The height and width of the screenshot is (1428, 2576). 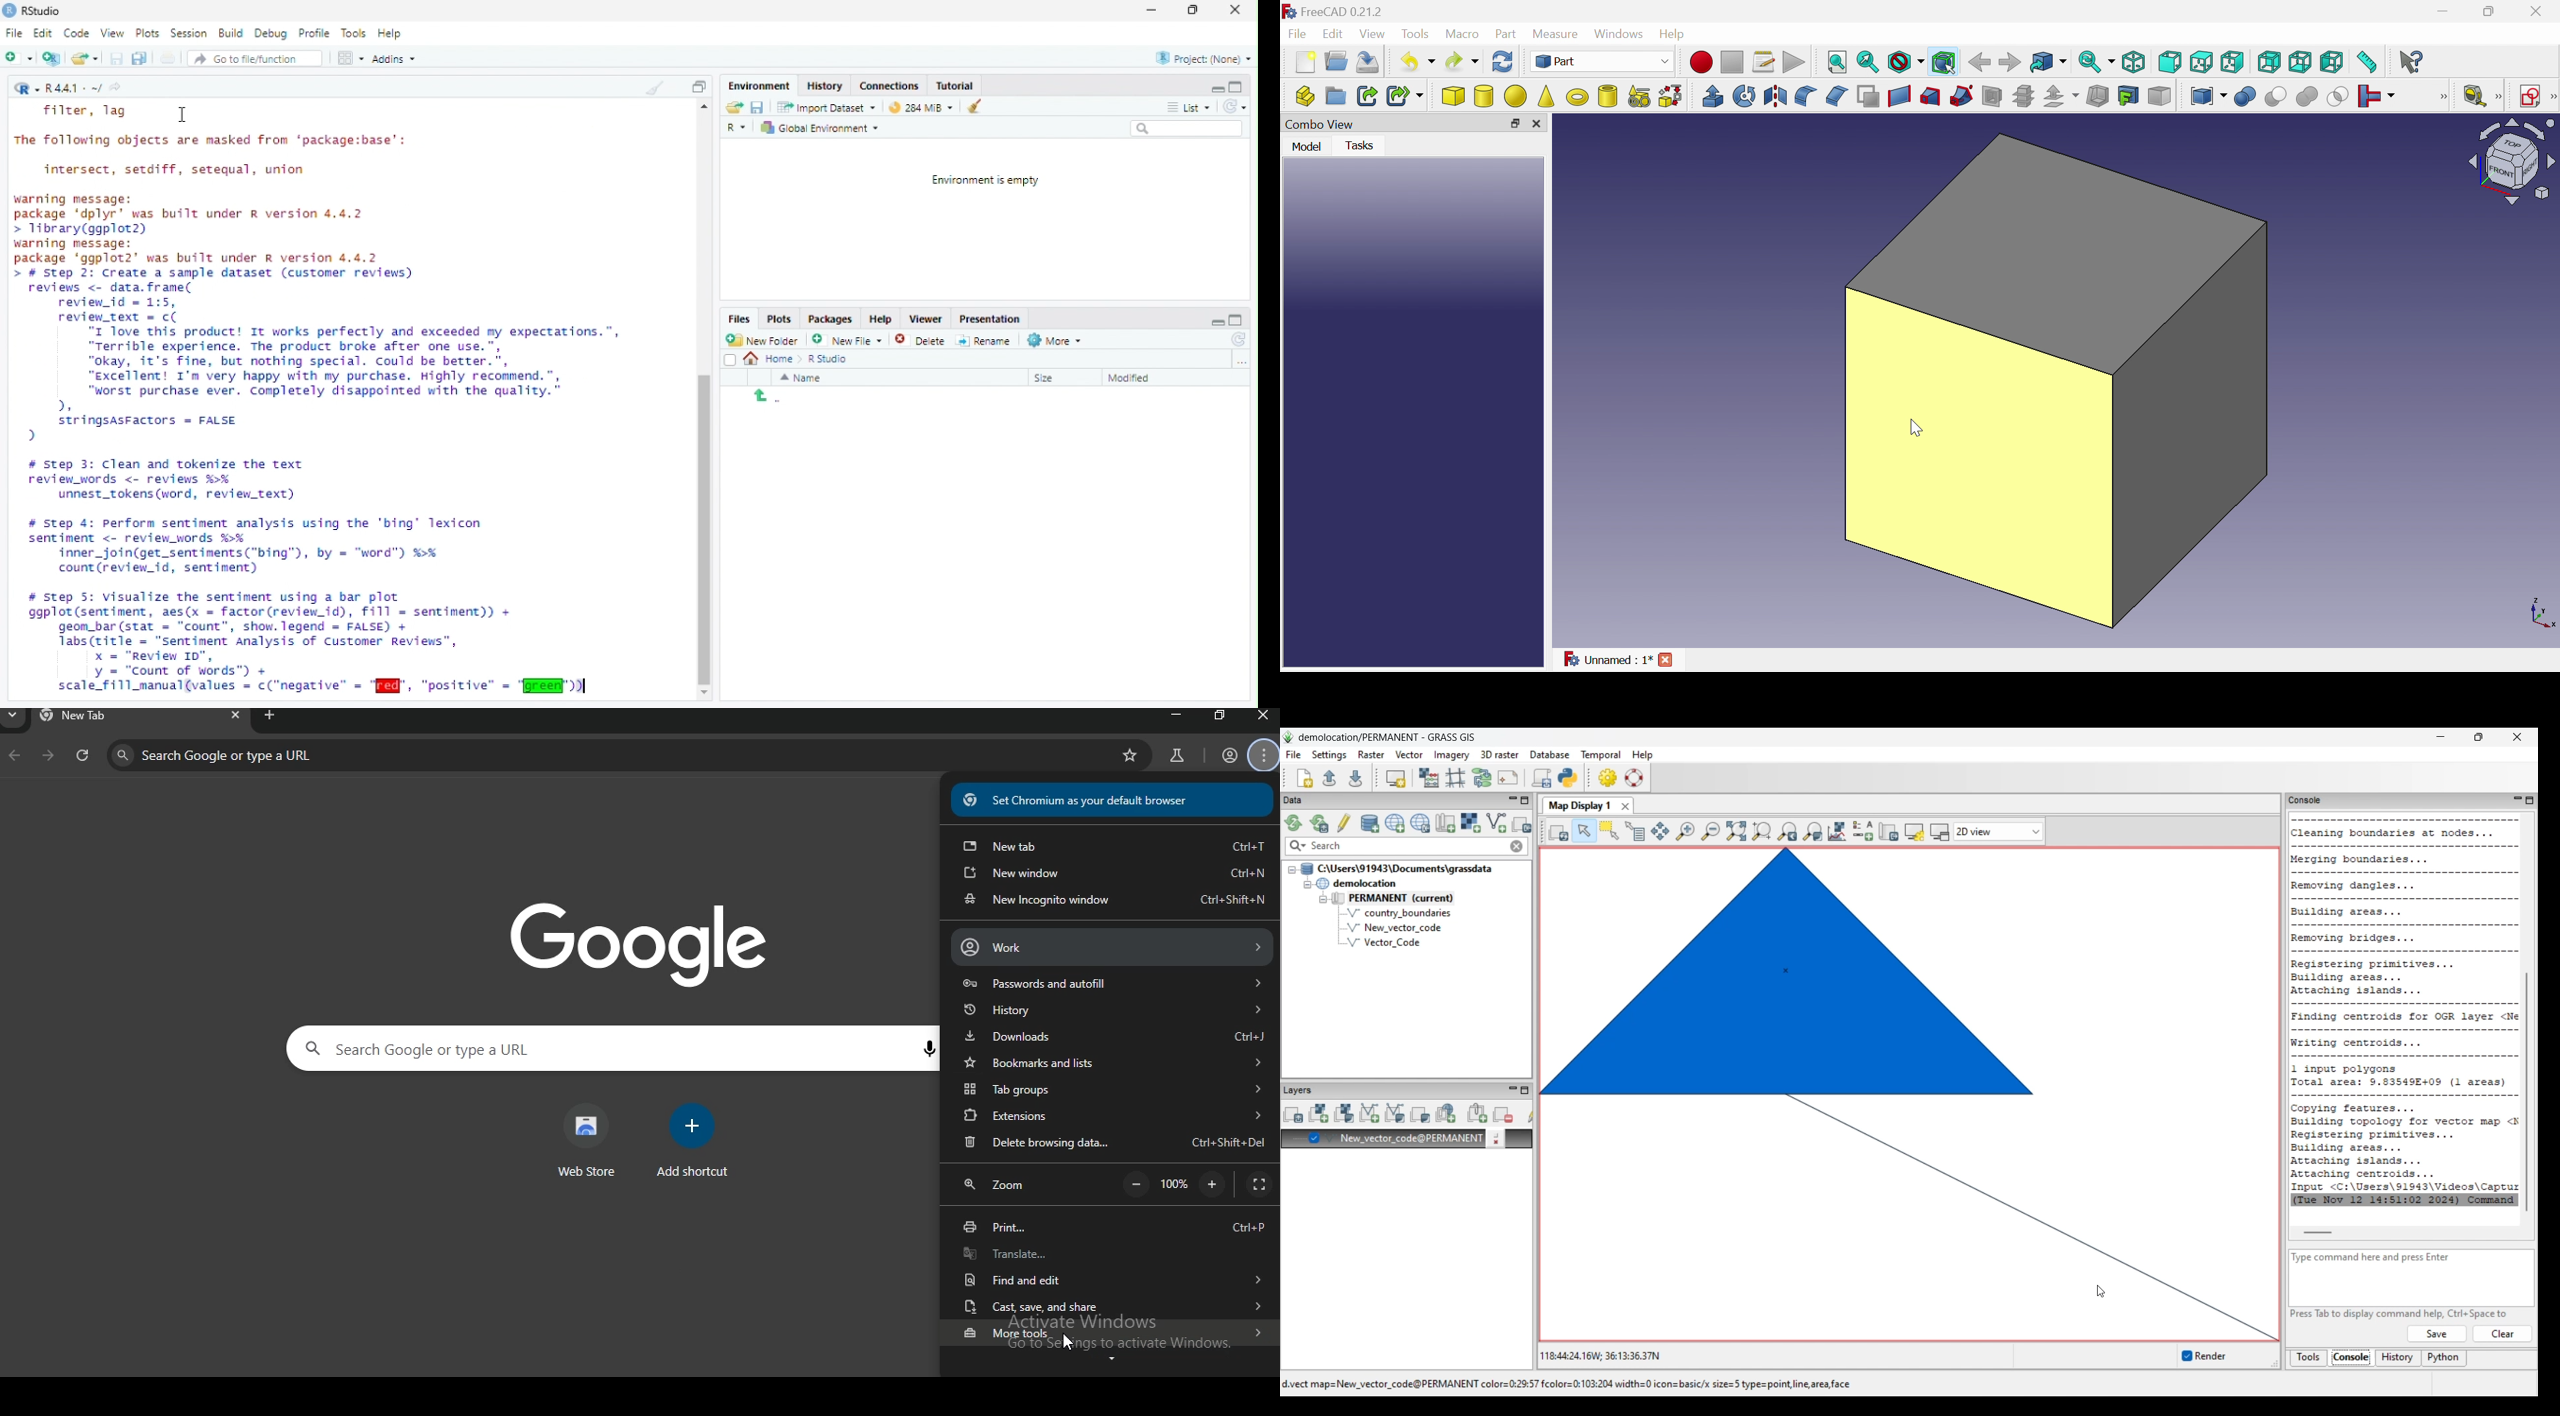 What do you see at coordinates (1336, 97) in the screenshot?
I see `Create group` at bounding box center [1336, 97].